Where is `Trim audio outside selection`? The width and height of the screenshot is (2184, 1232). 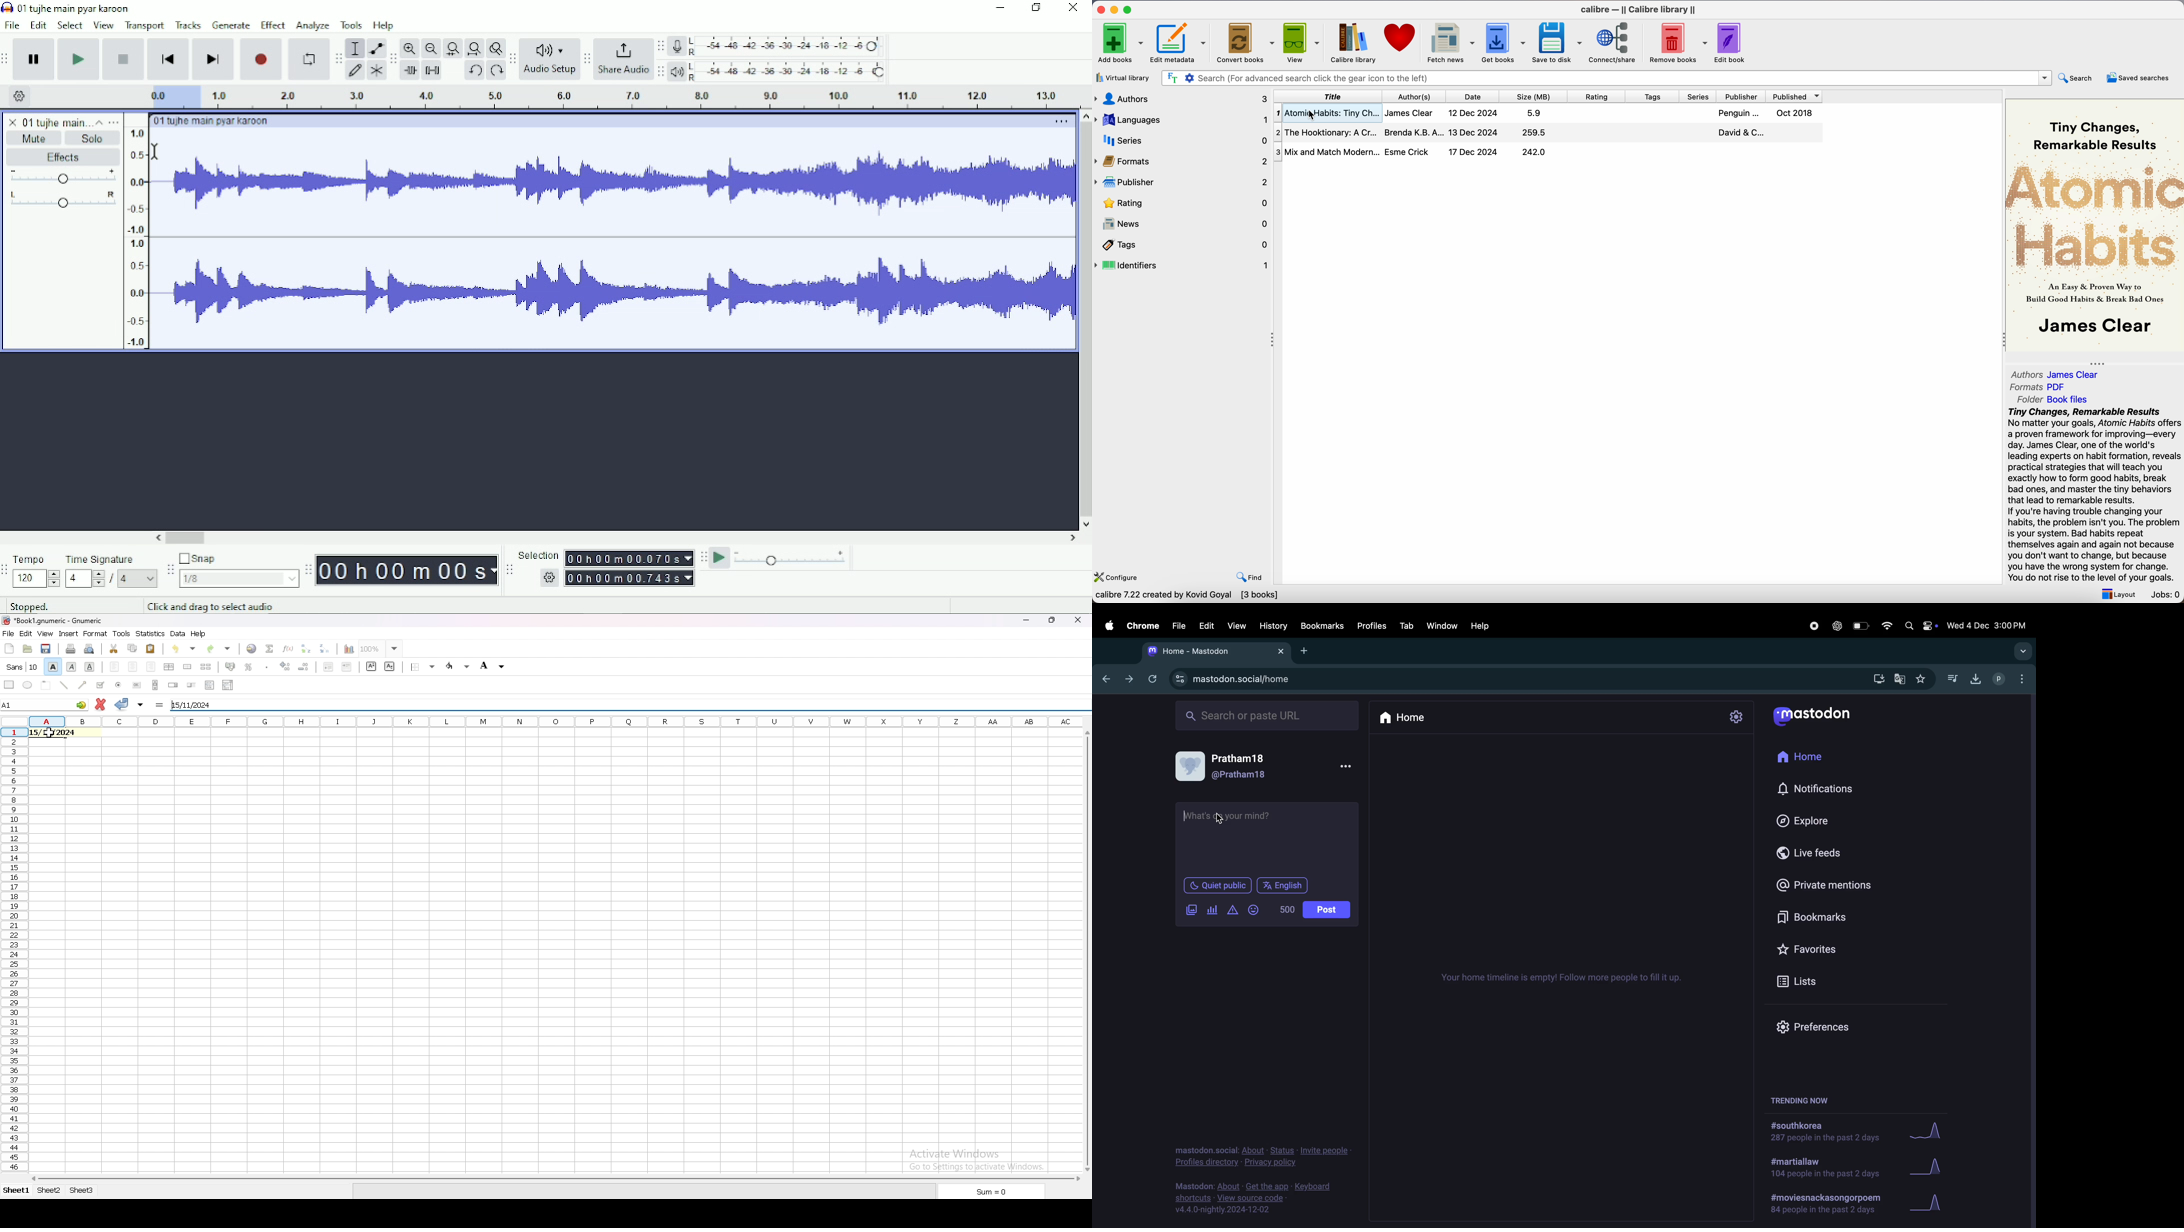 Trim audio outside selection is located at coordinates (409, 71).